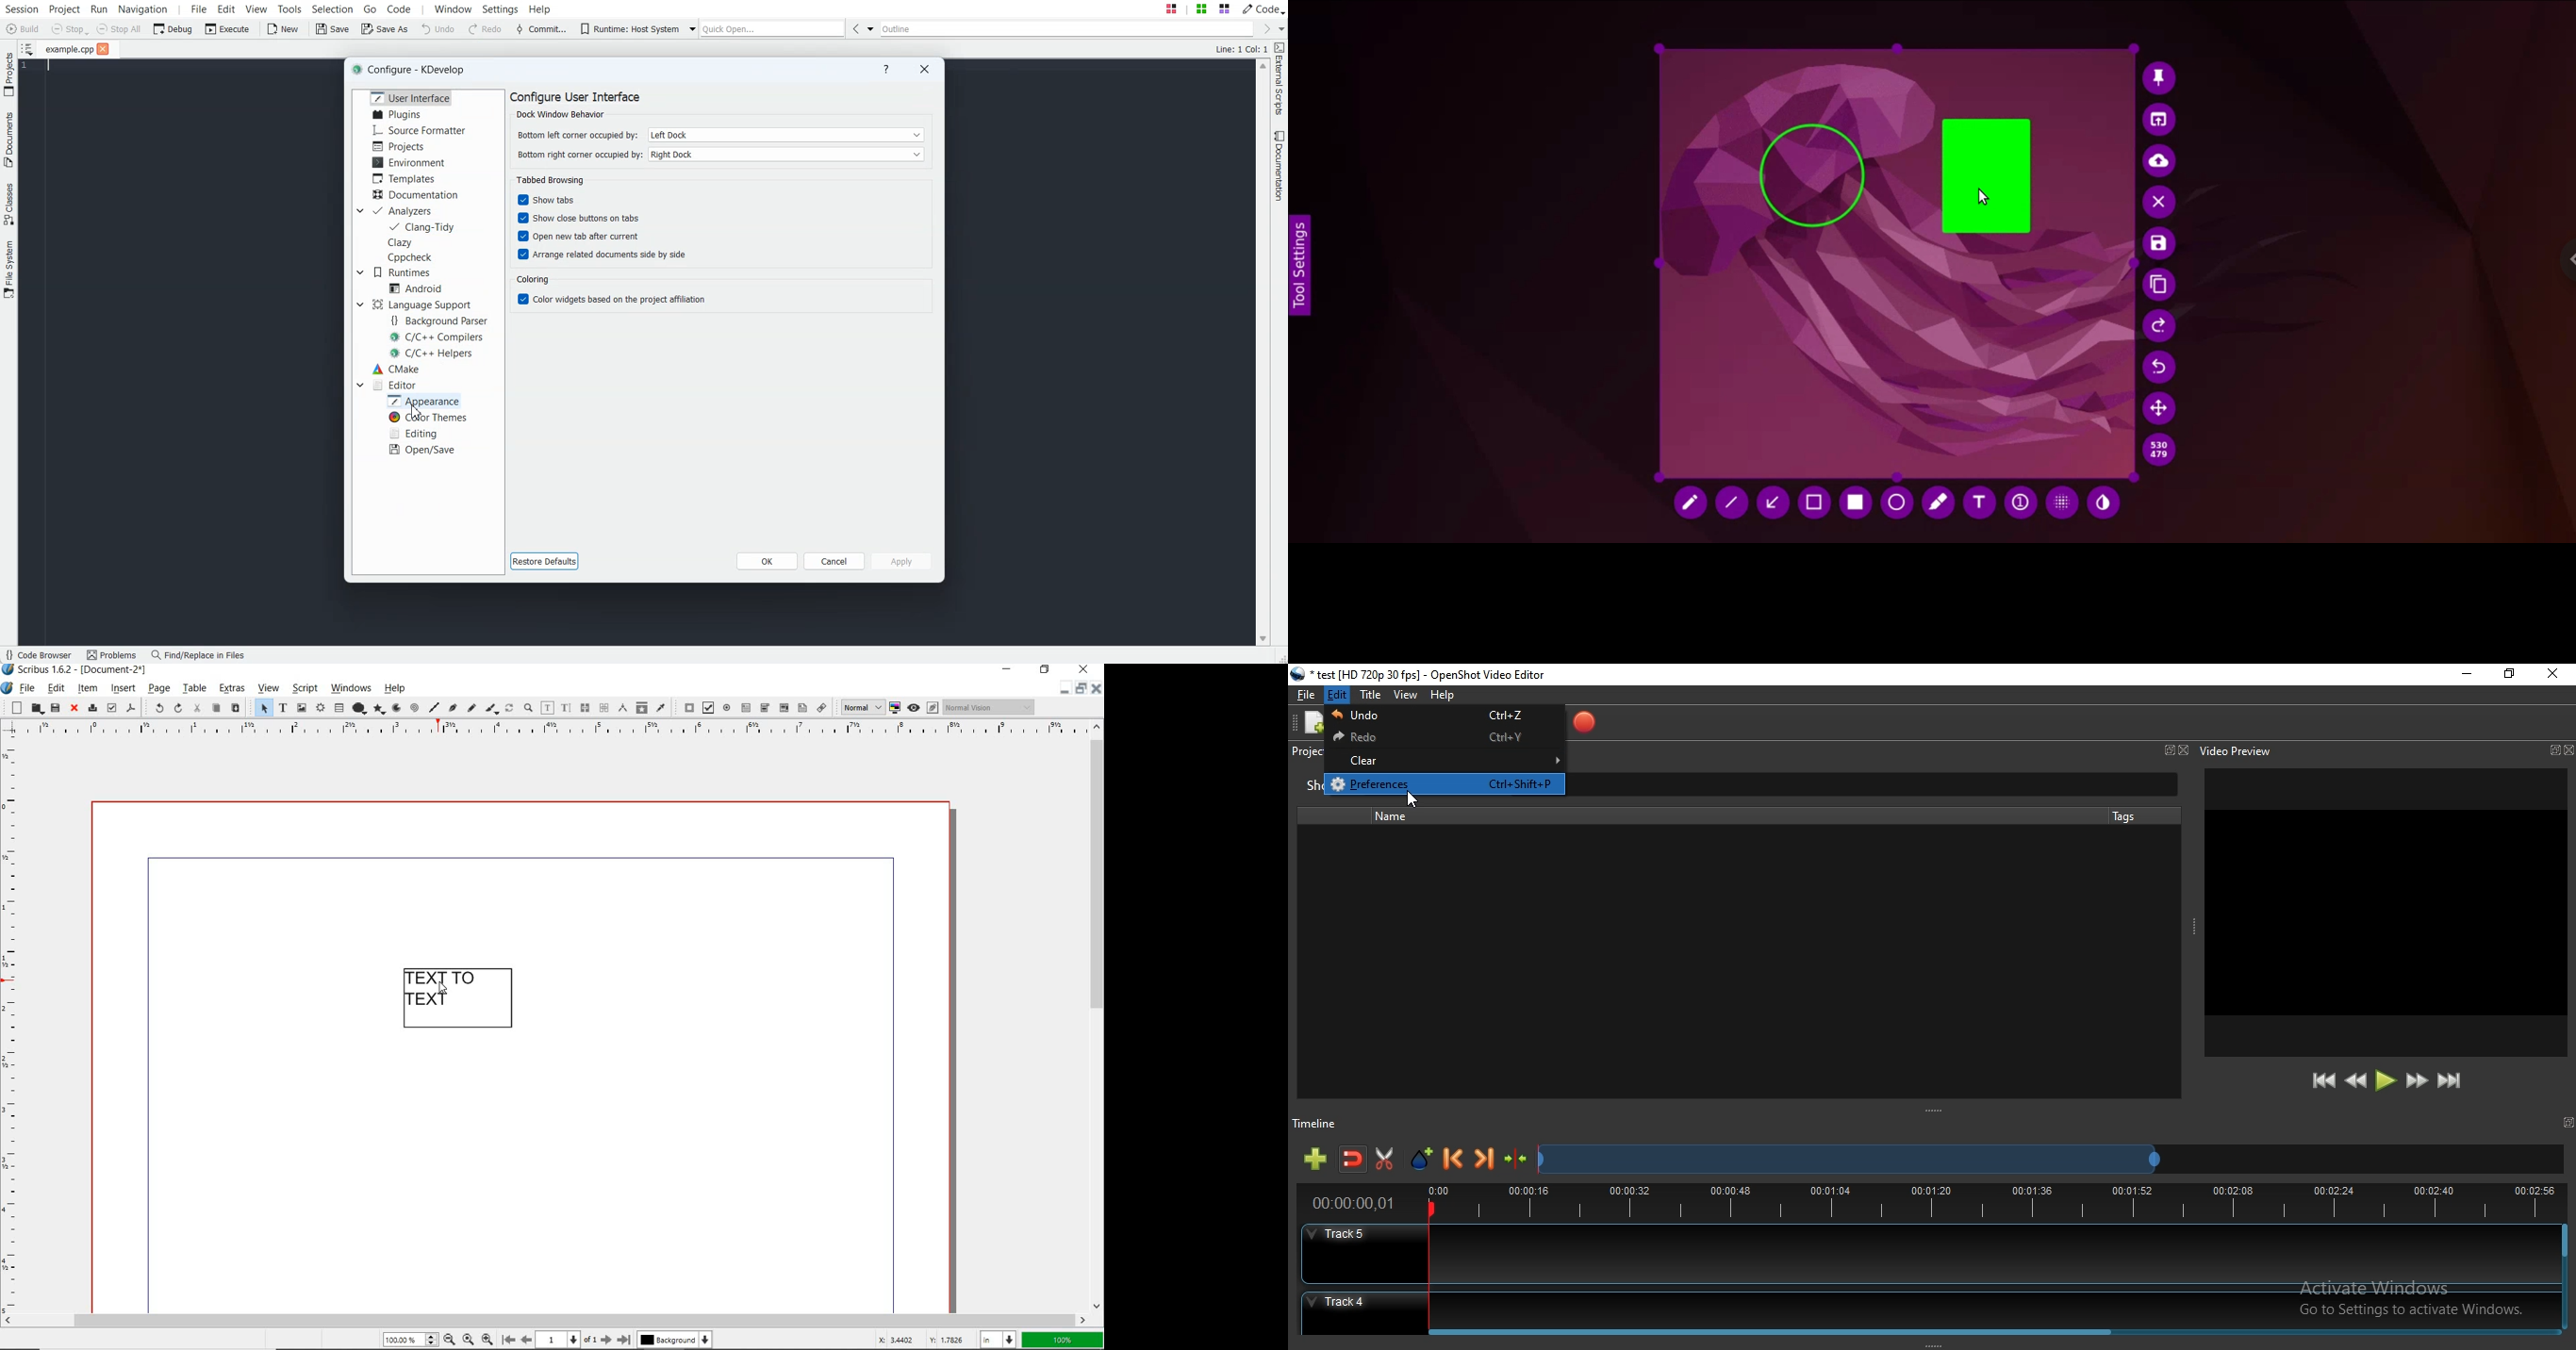 This screenshot has width=2576, height=1372. Describe the element at coordinates (433, 353) in the screenshot. I see `C/C++ Helpers` at that location.